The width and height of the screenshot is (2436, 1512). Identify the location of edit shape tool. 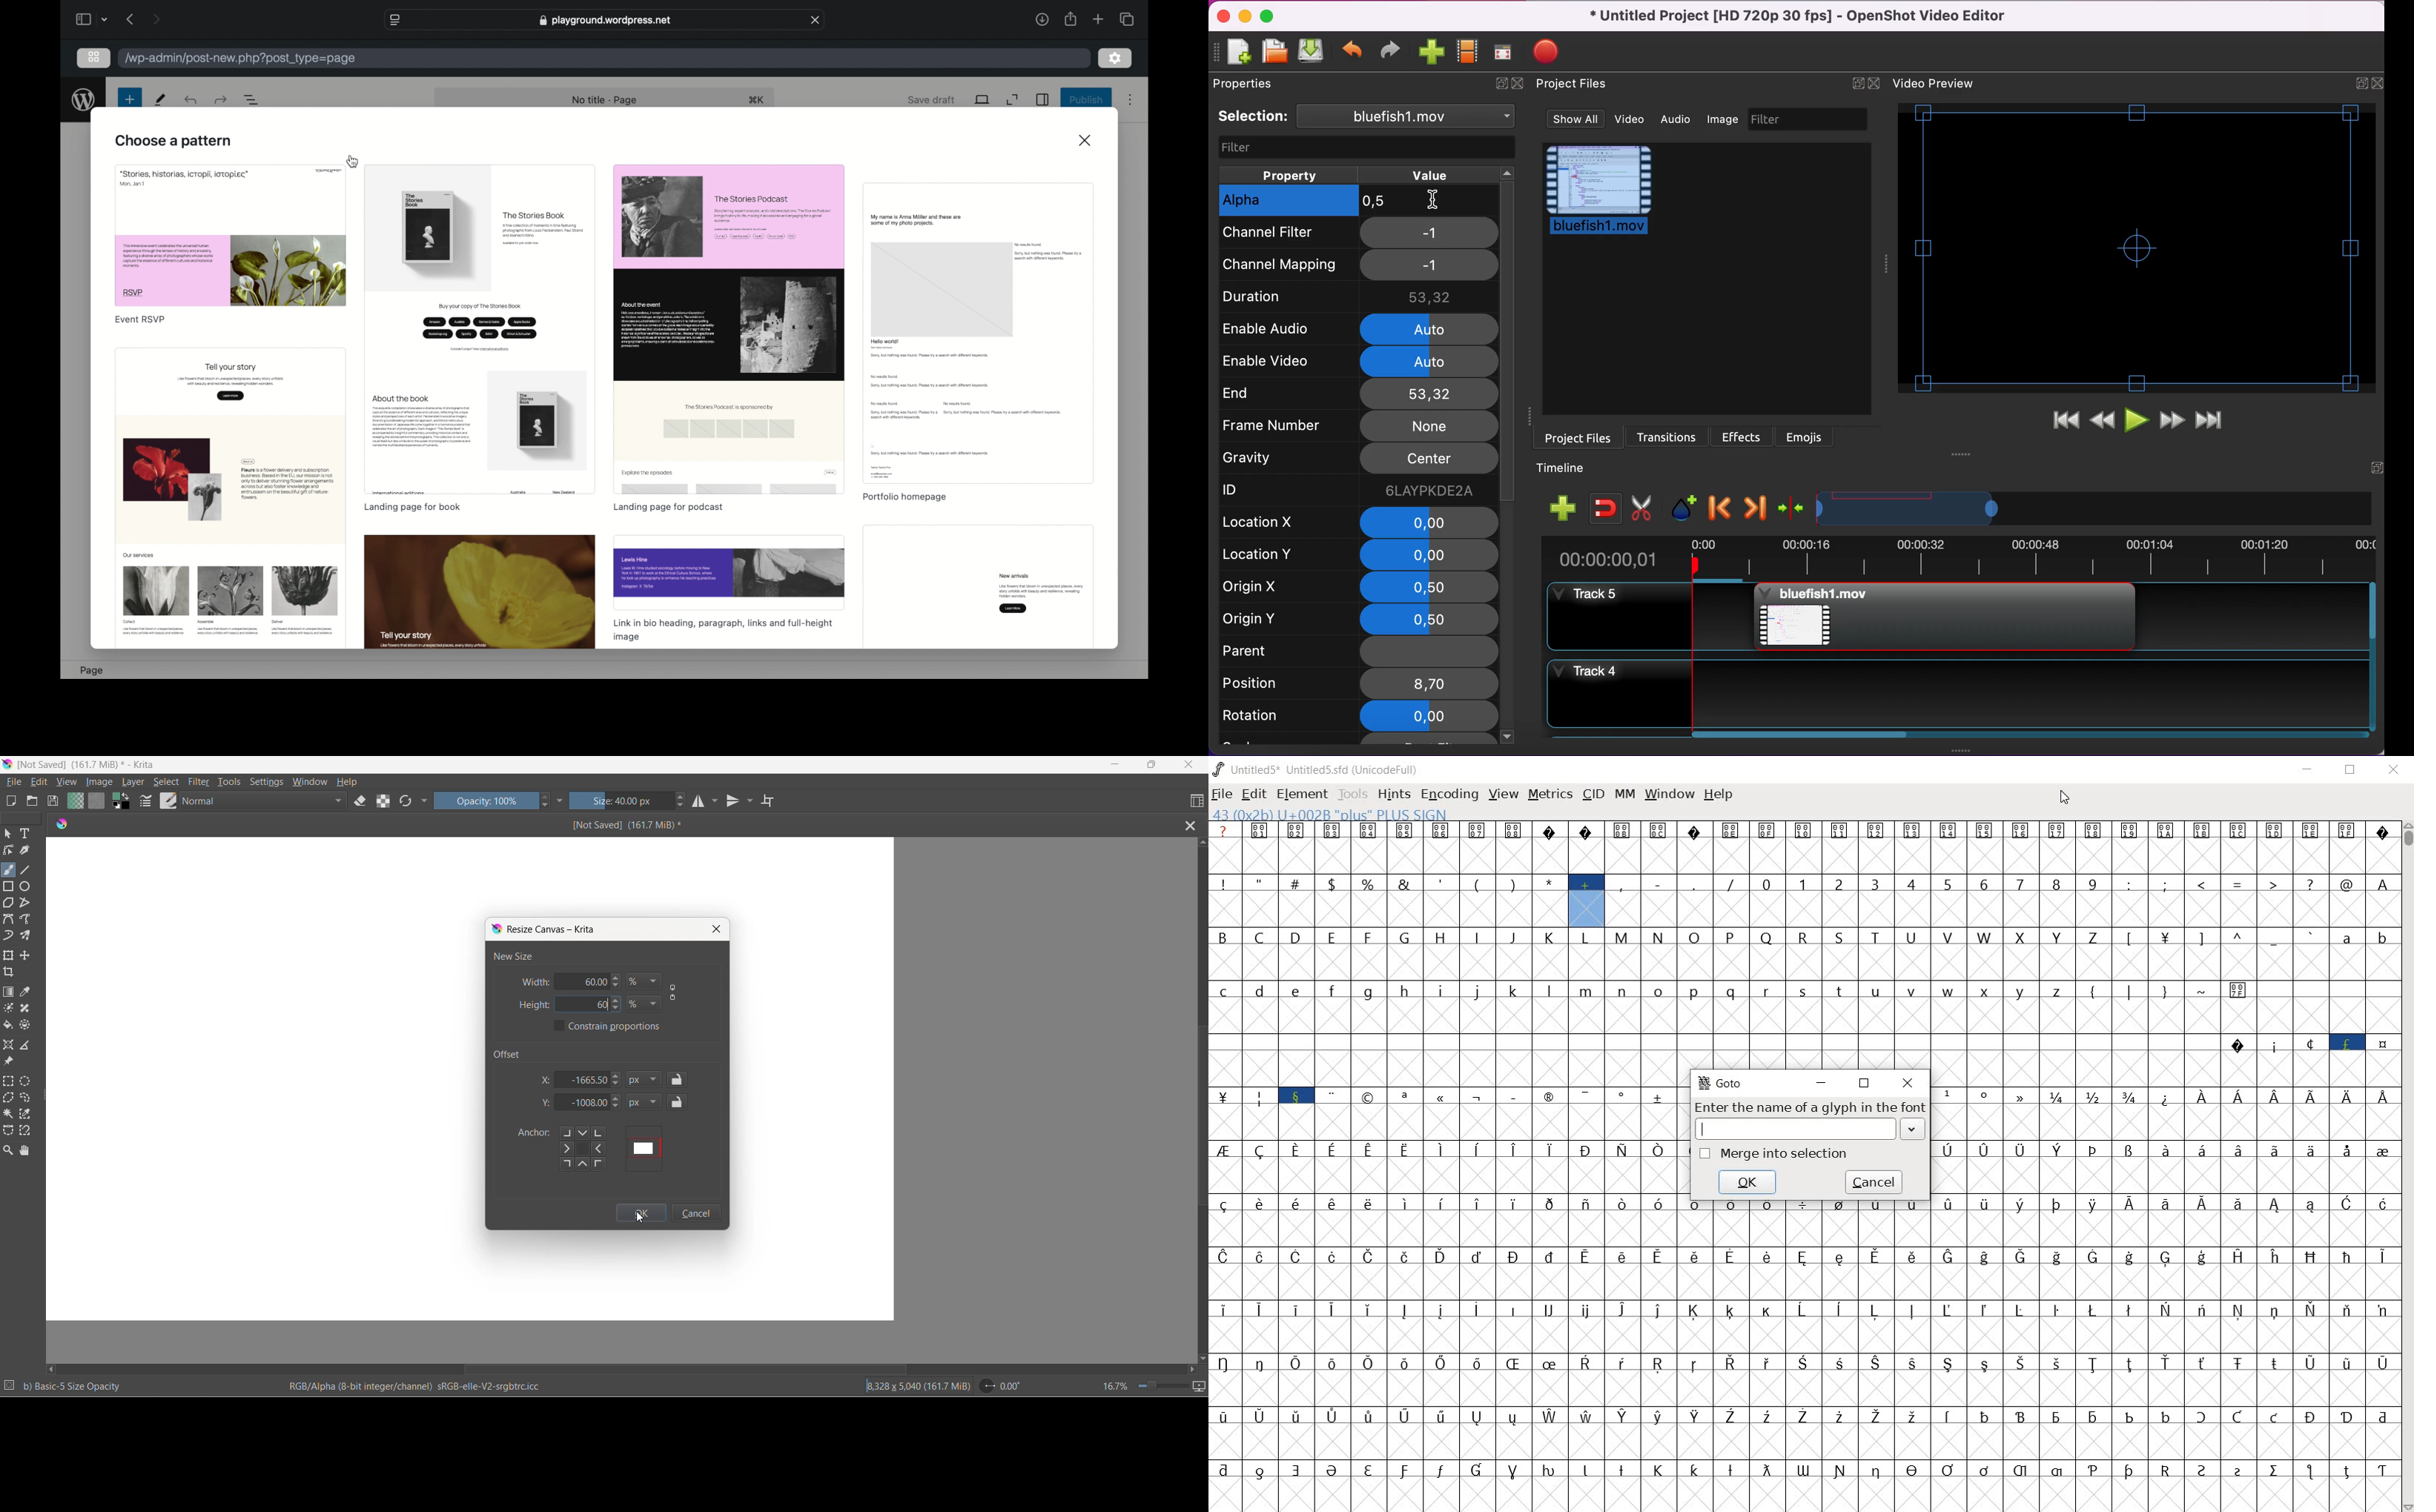
(8, 850).